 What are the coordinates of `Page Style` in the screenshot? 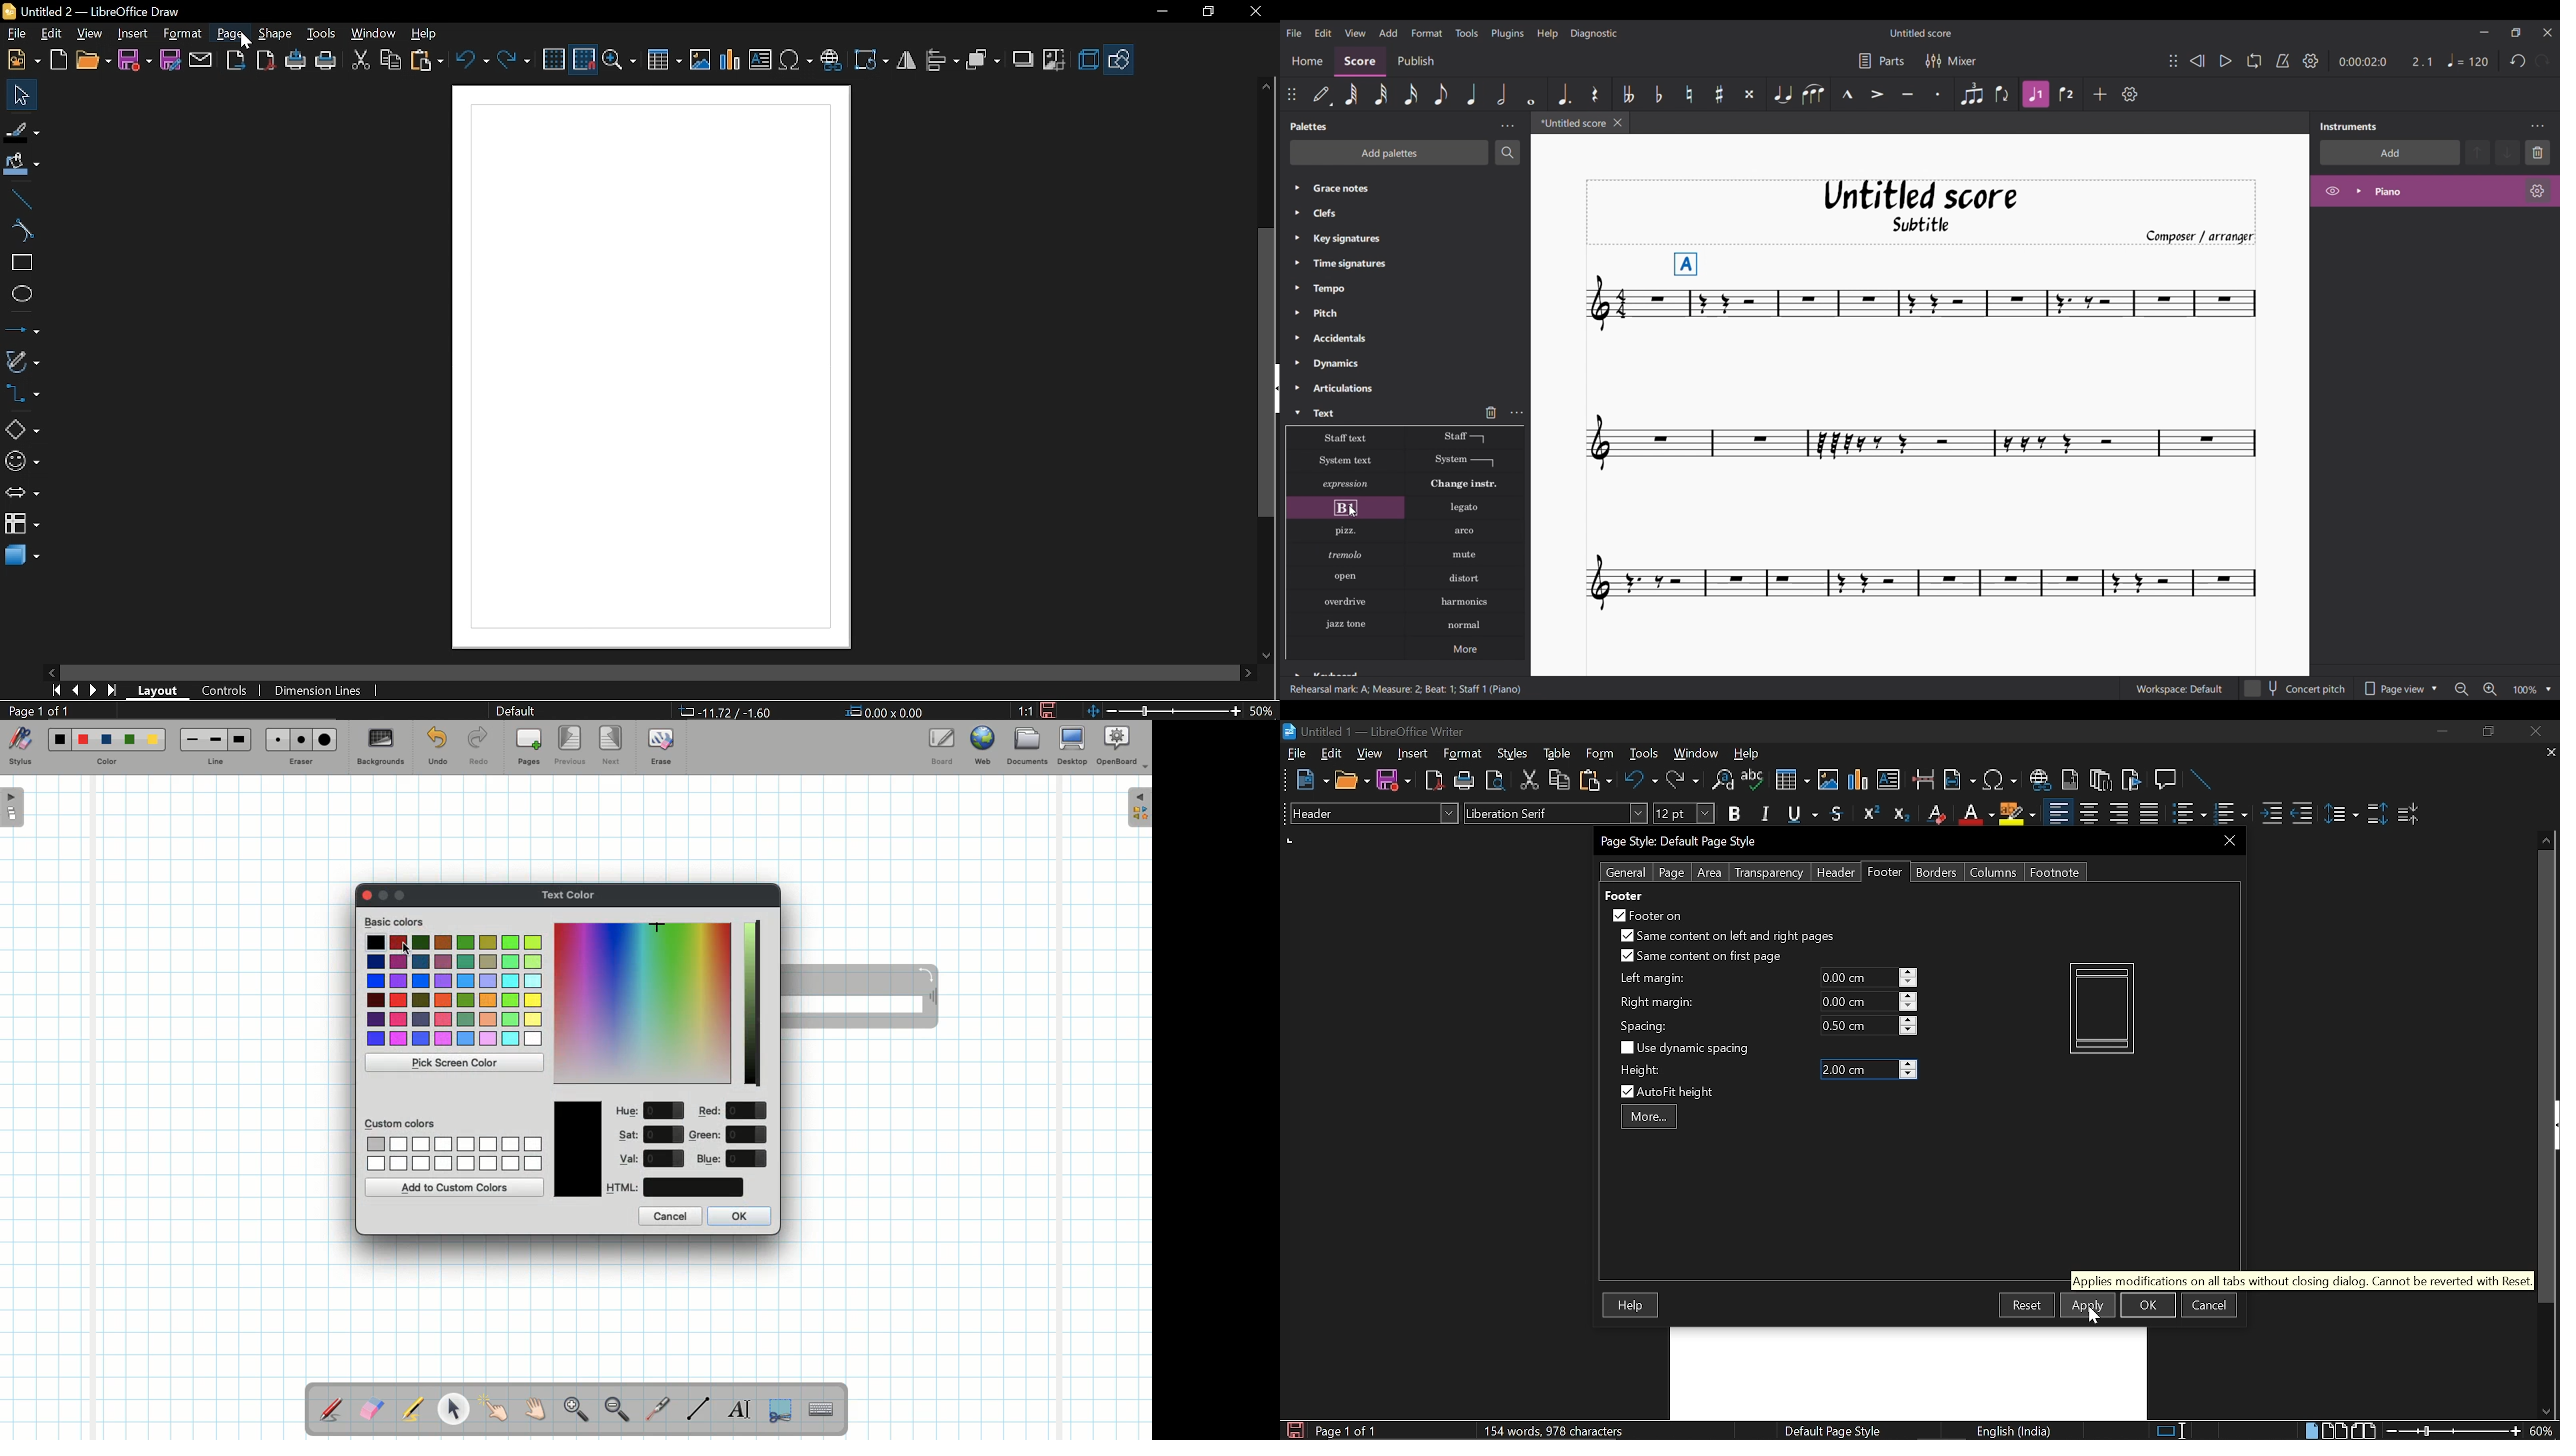 It's located at (518, 711).